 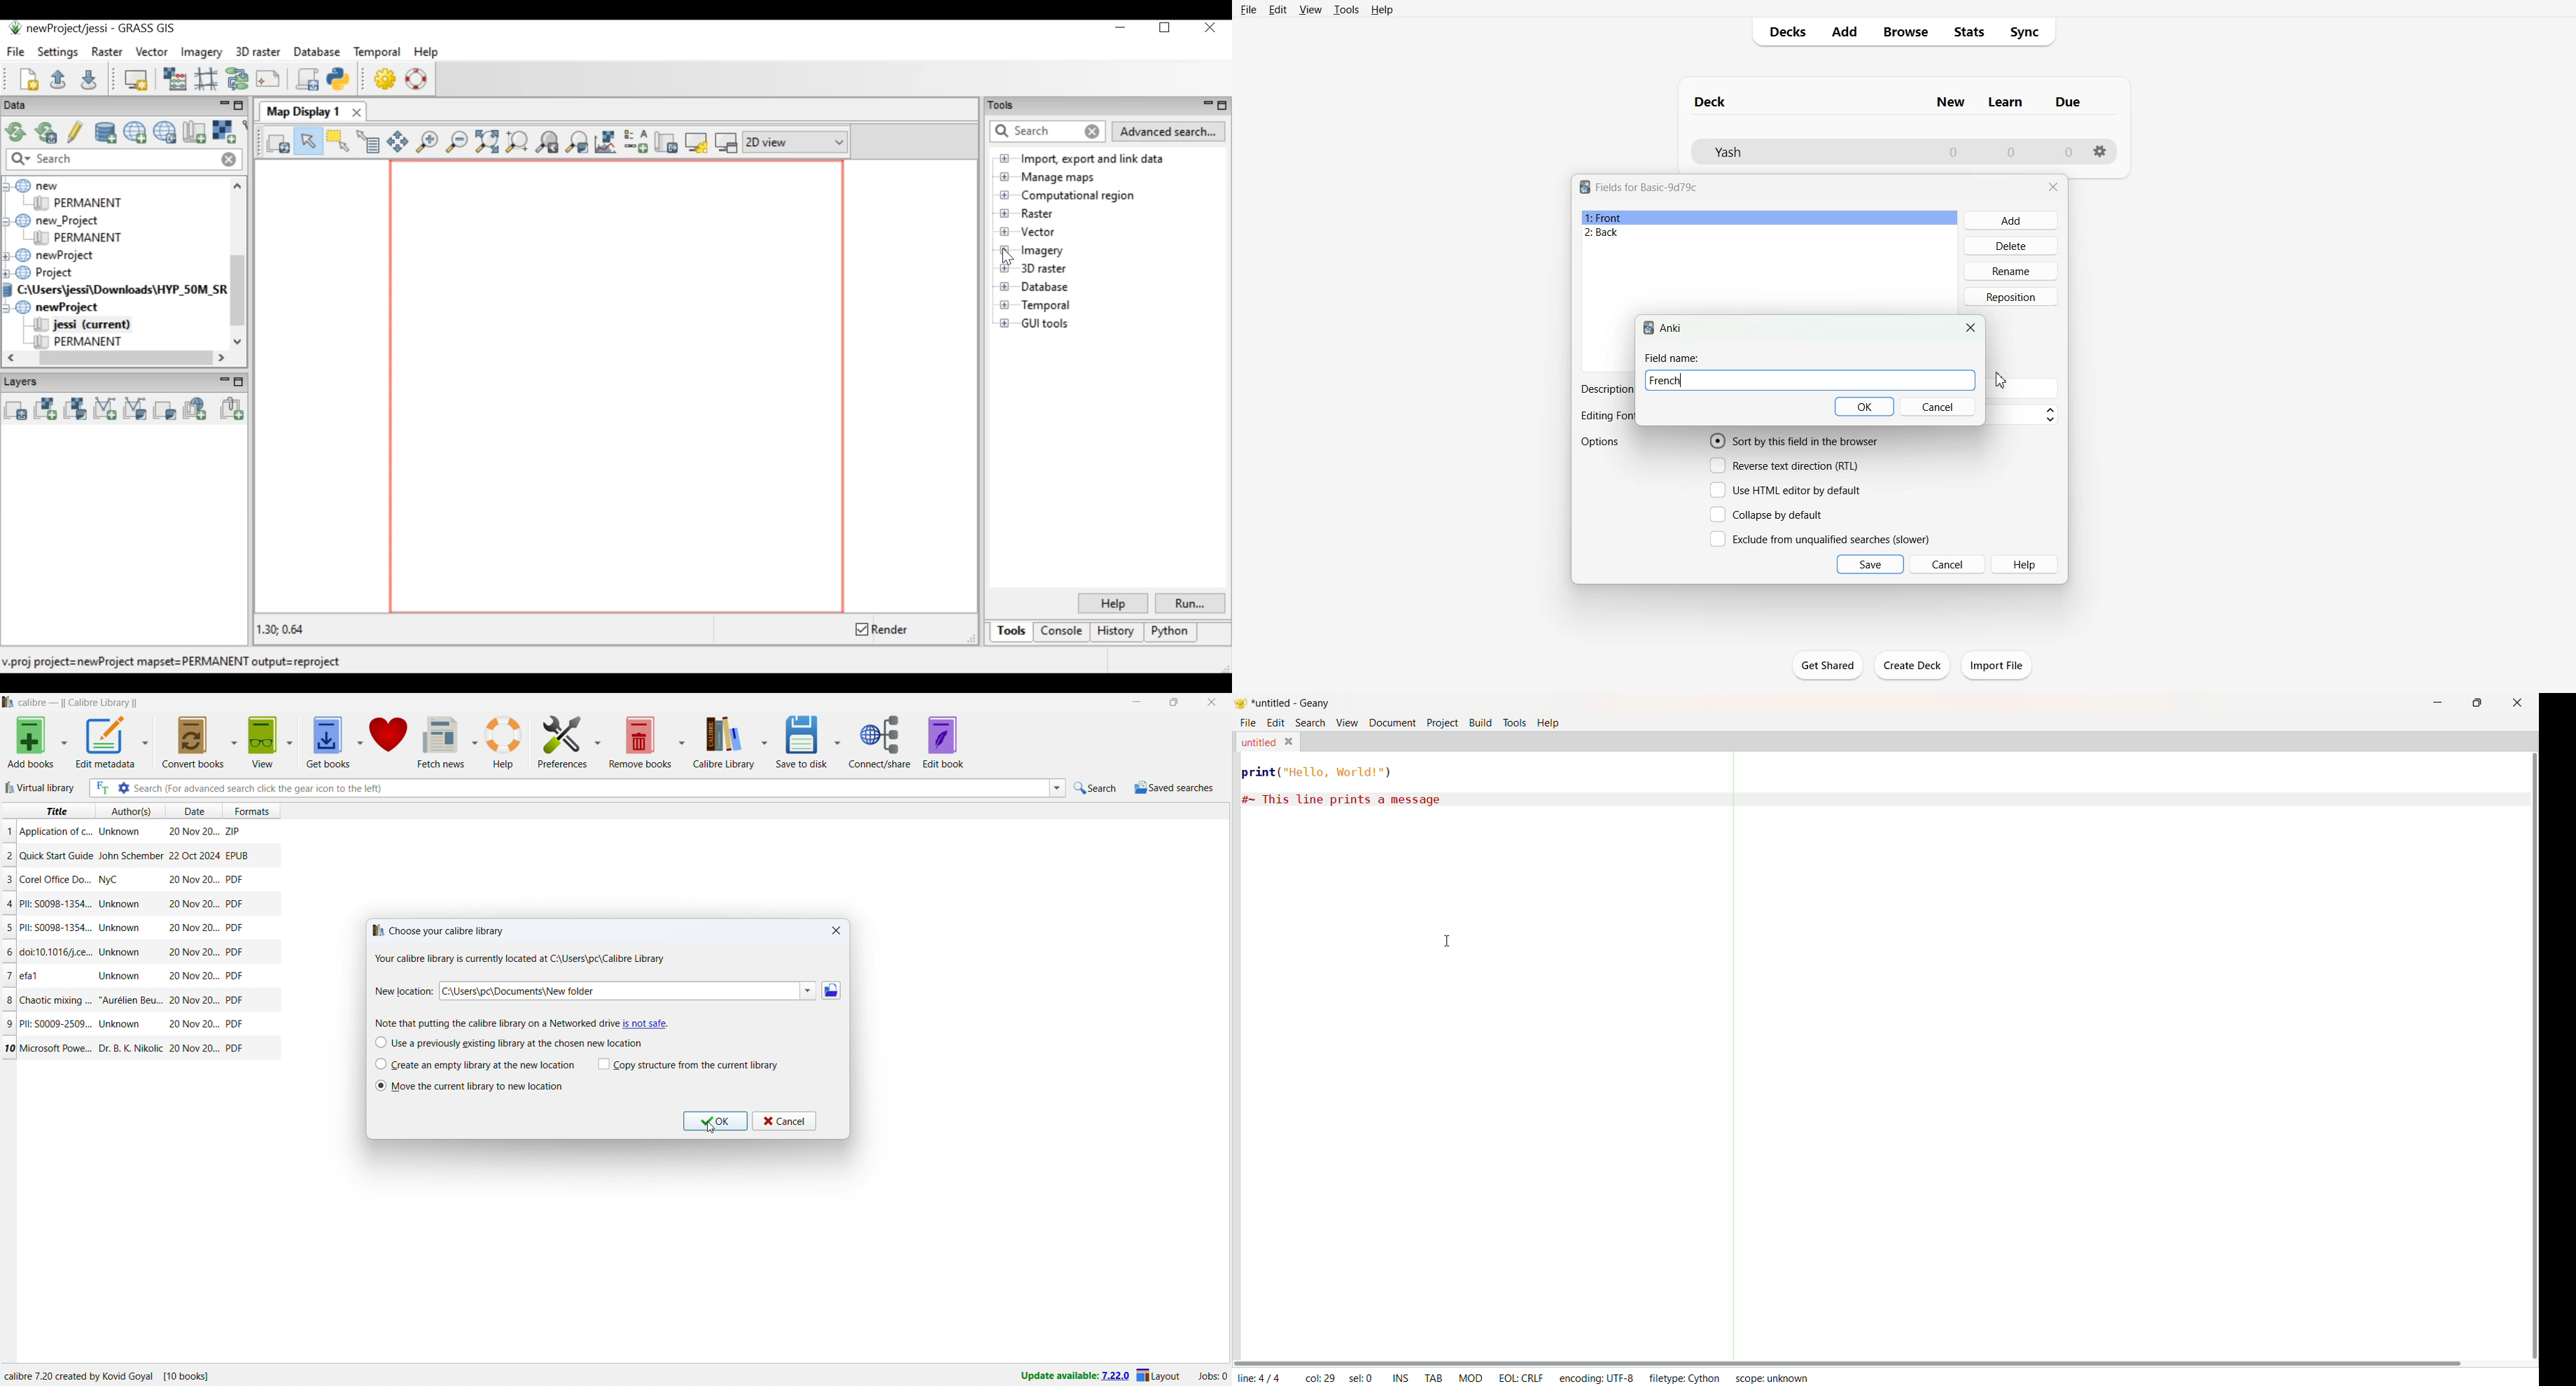 What do you see at coordinates (235, 976) in the screenshot?
I see `PDF` at bounding box center [235, 976].